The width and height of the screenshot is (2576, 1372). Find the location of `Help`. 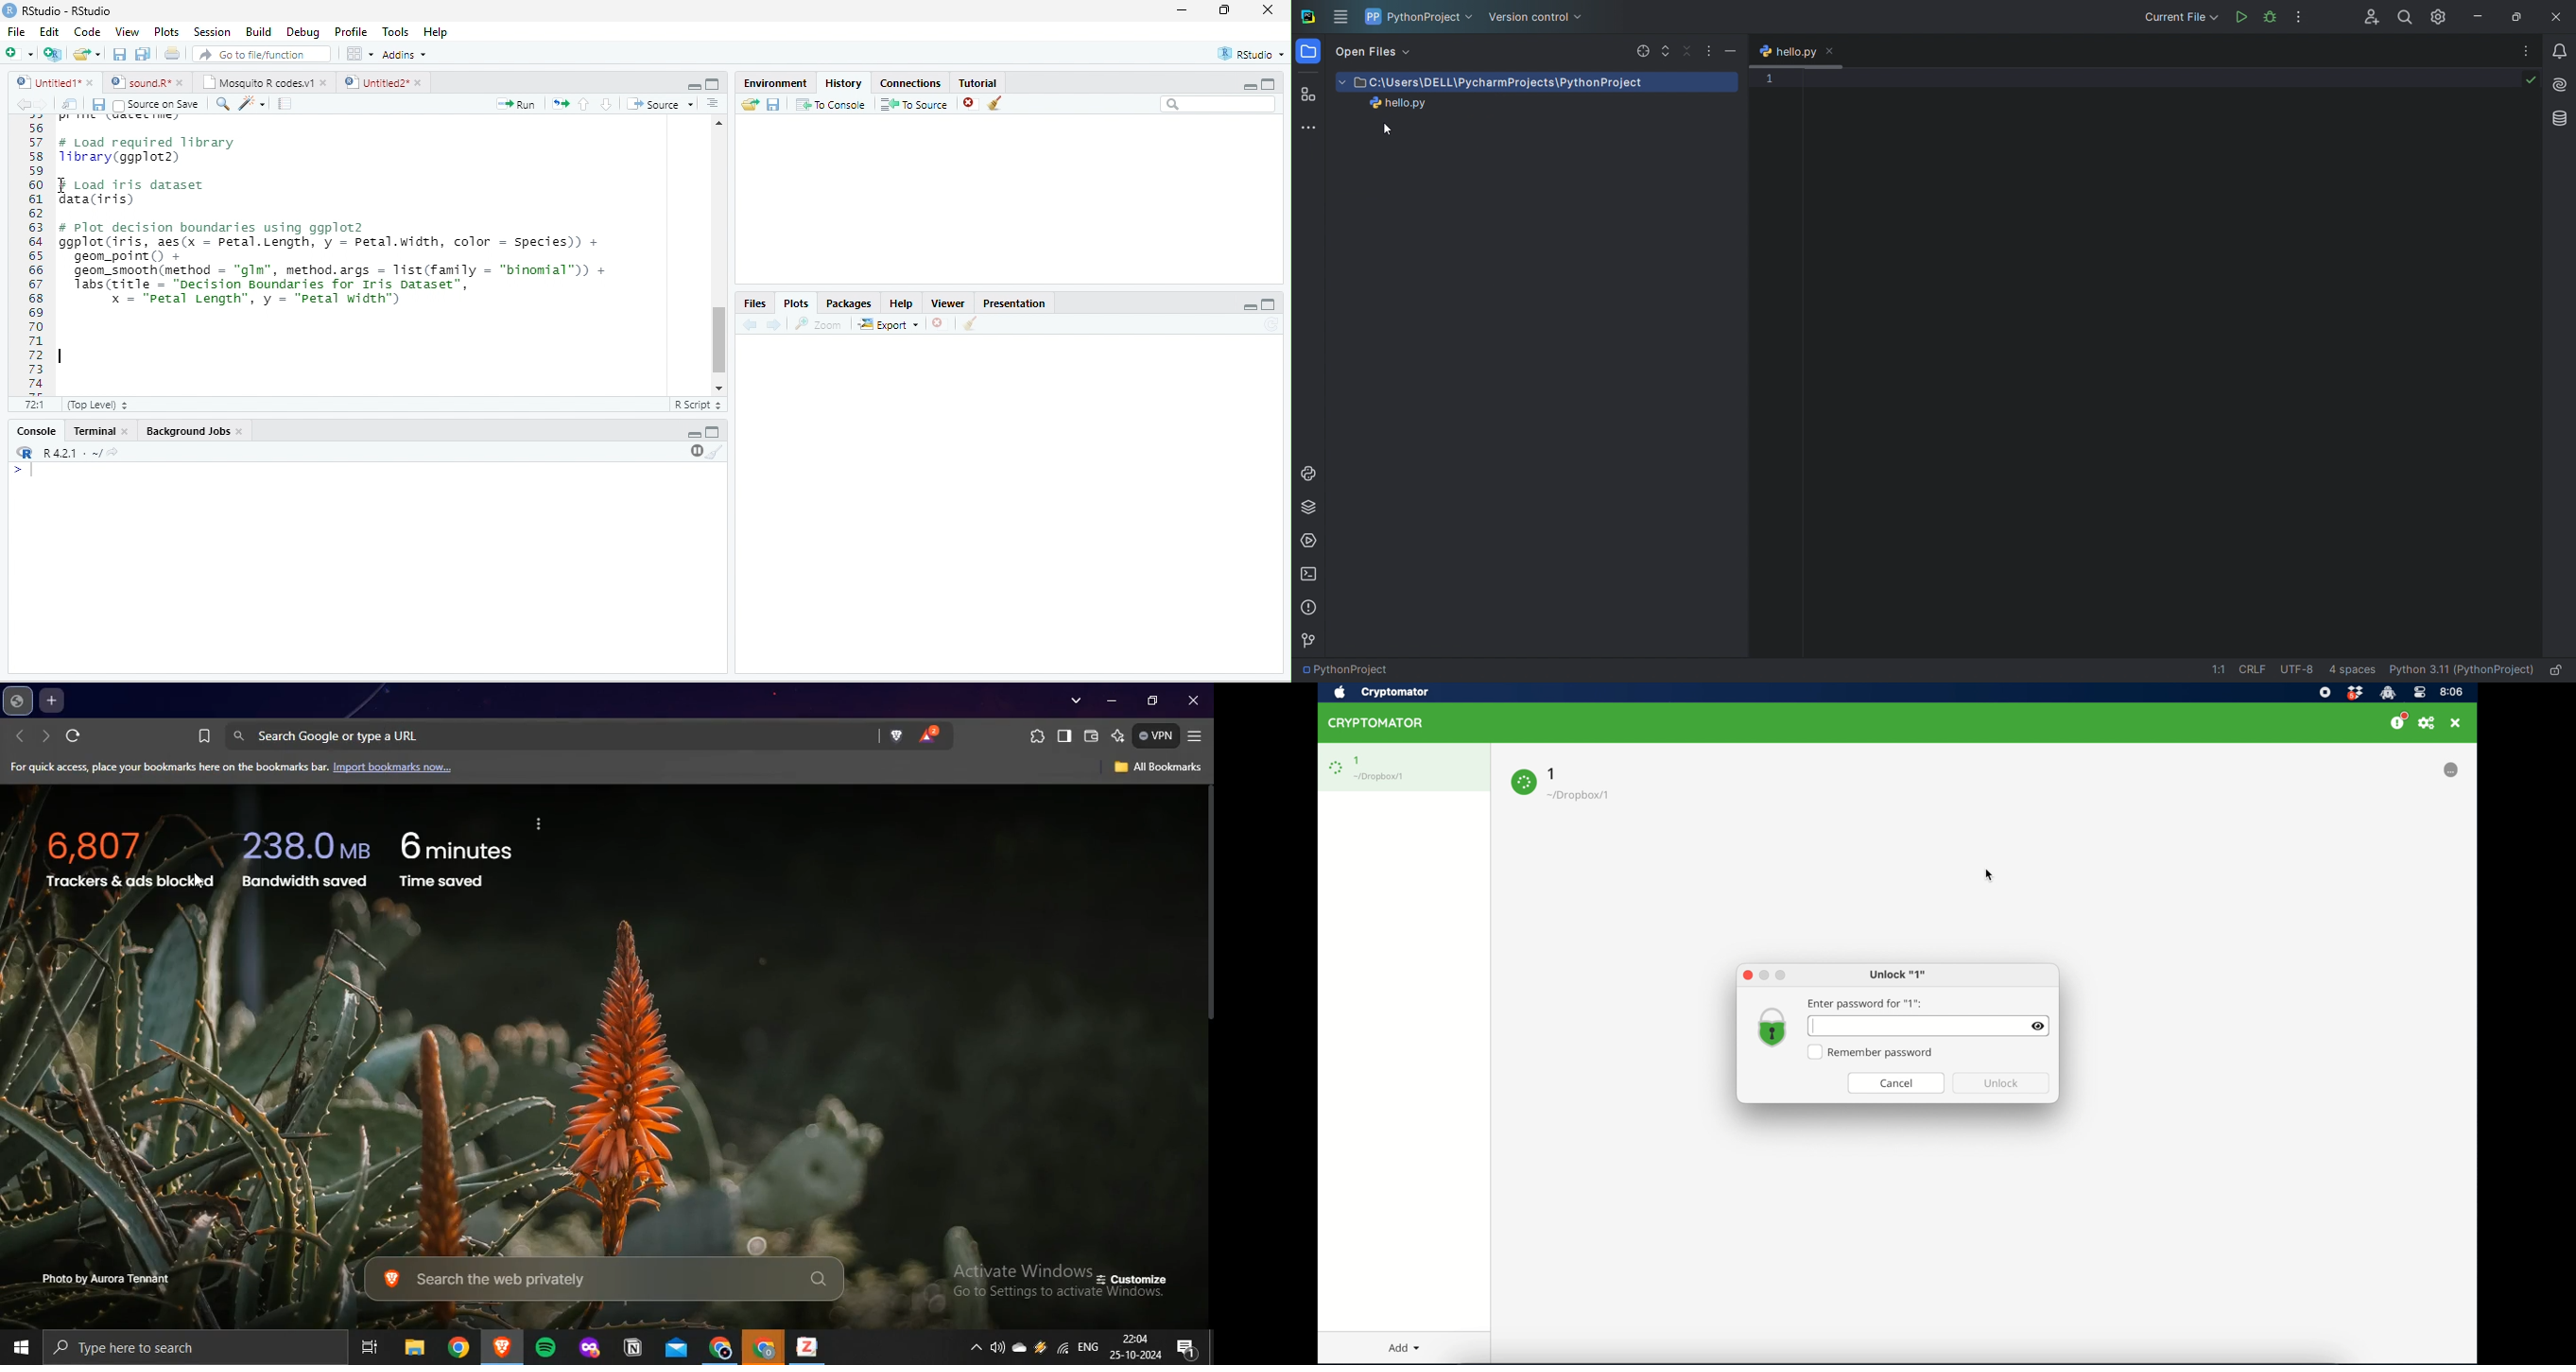

Help is located at coordinates (438, 33).